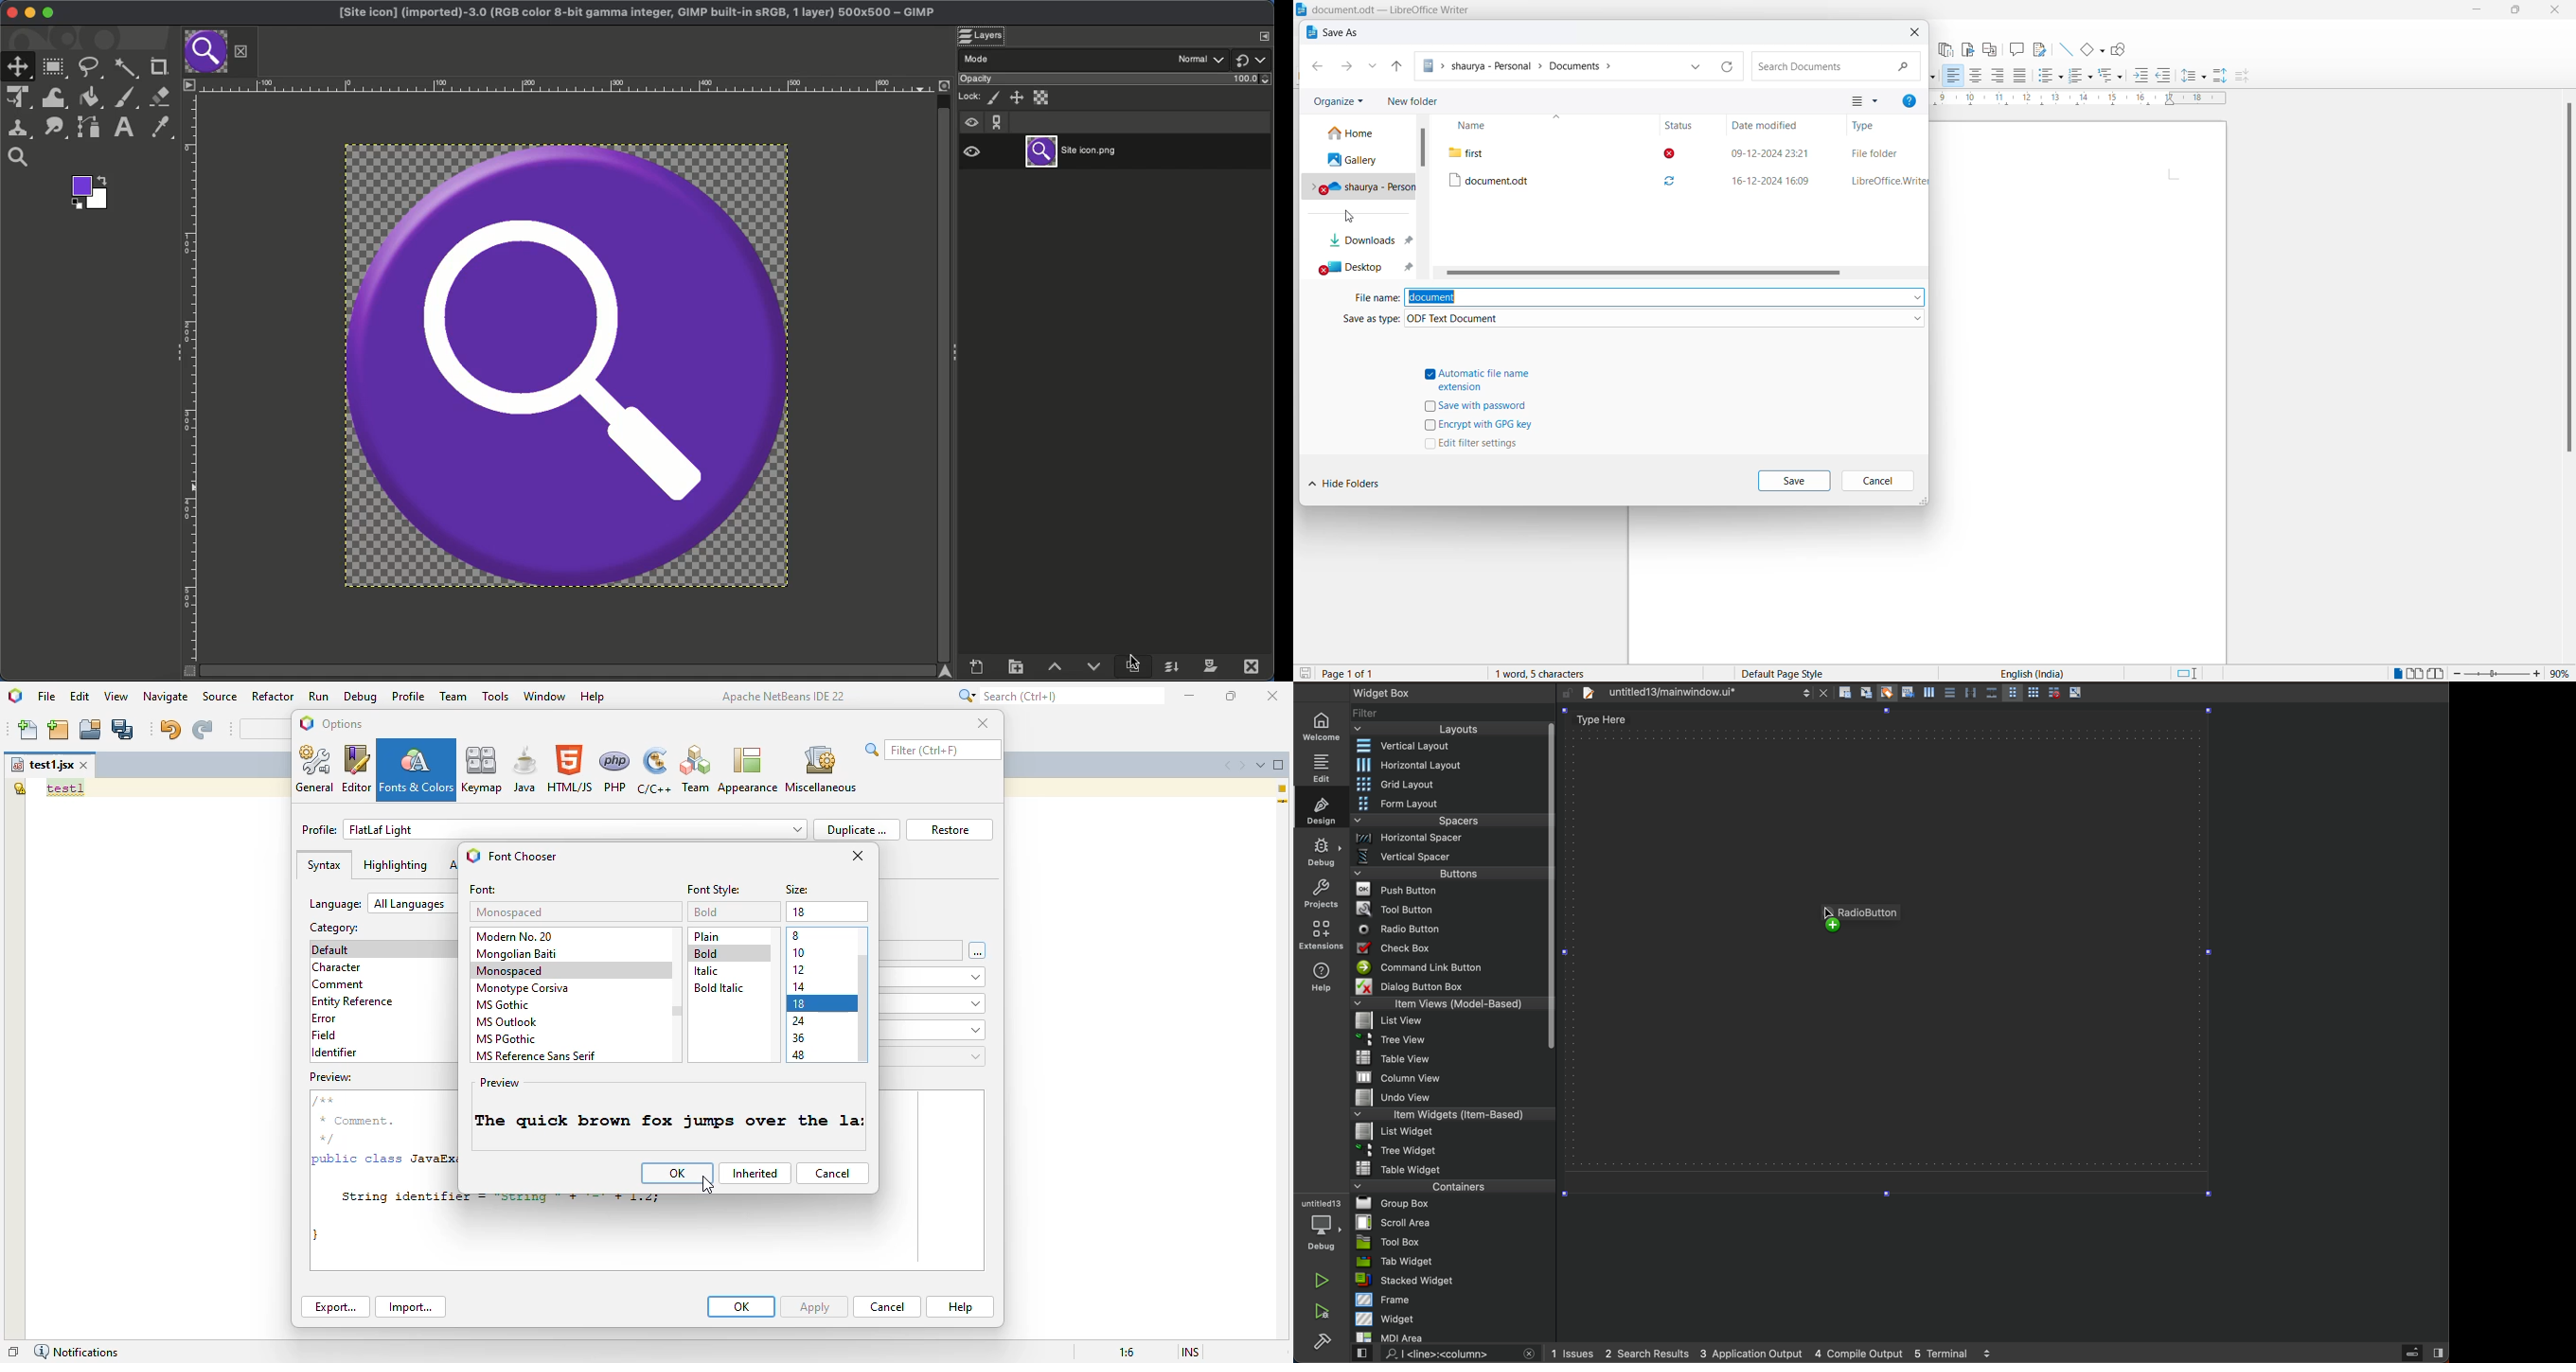 Image resolution: width=2576 pixels, height=1372 pixels. I want to click on field, so click(325, 1036).